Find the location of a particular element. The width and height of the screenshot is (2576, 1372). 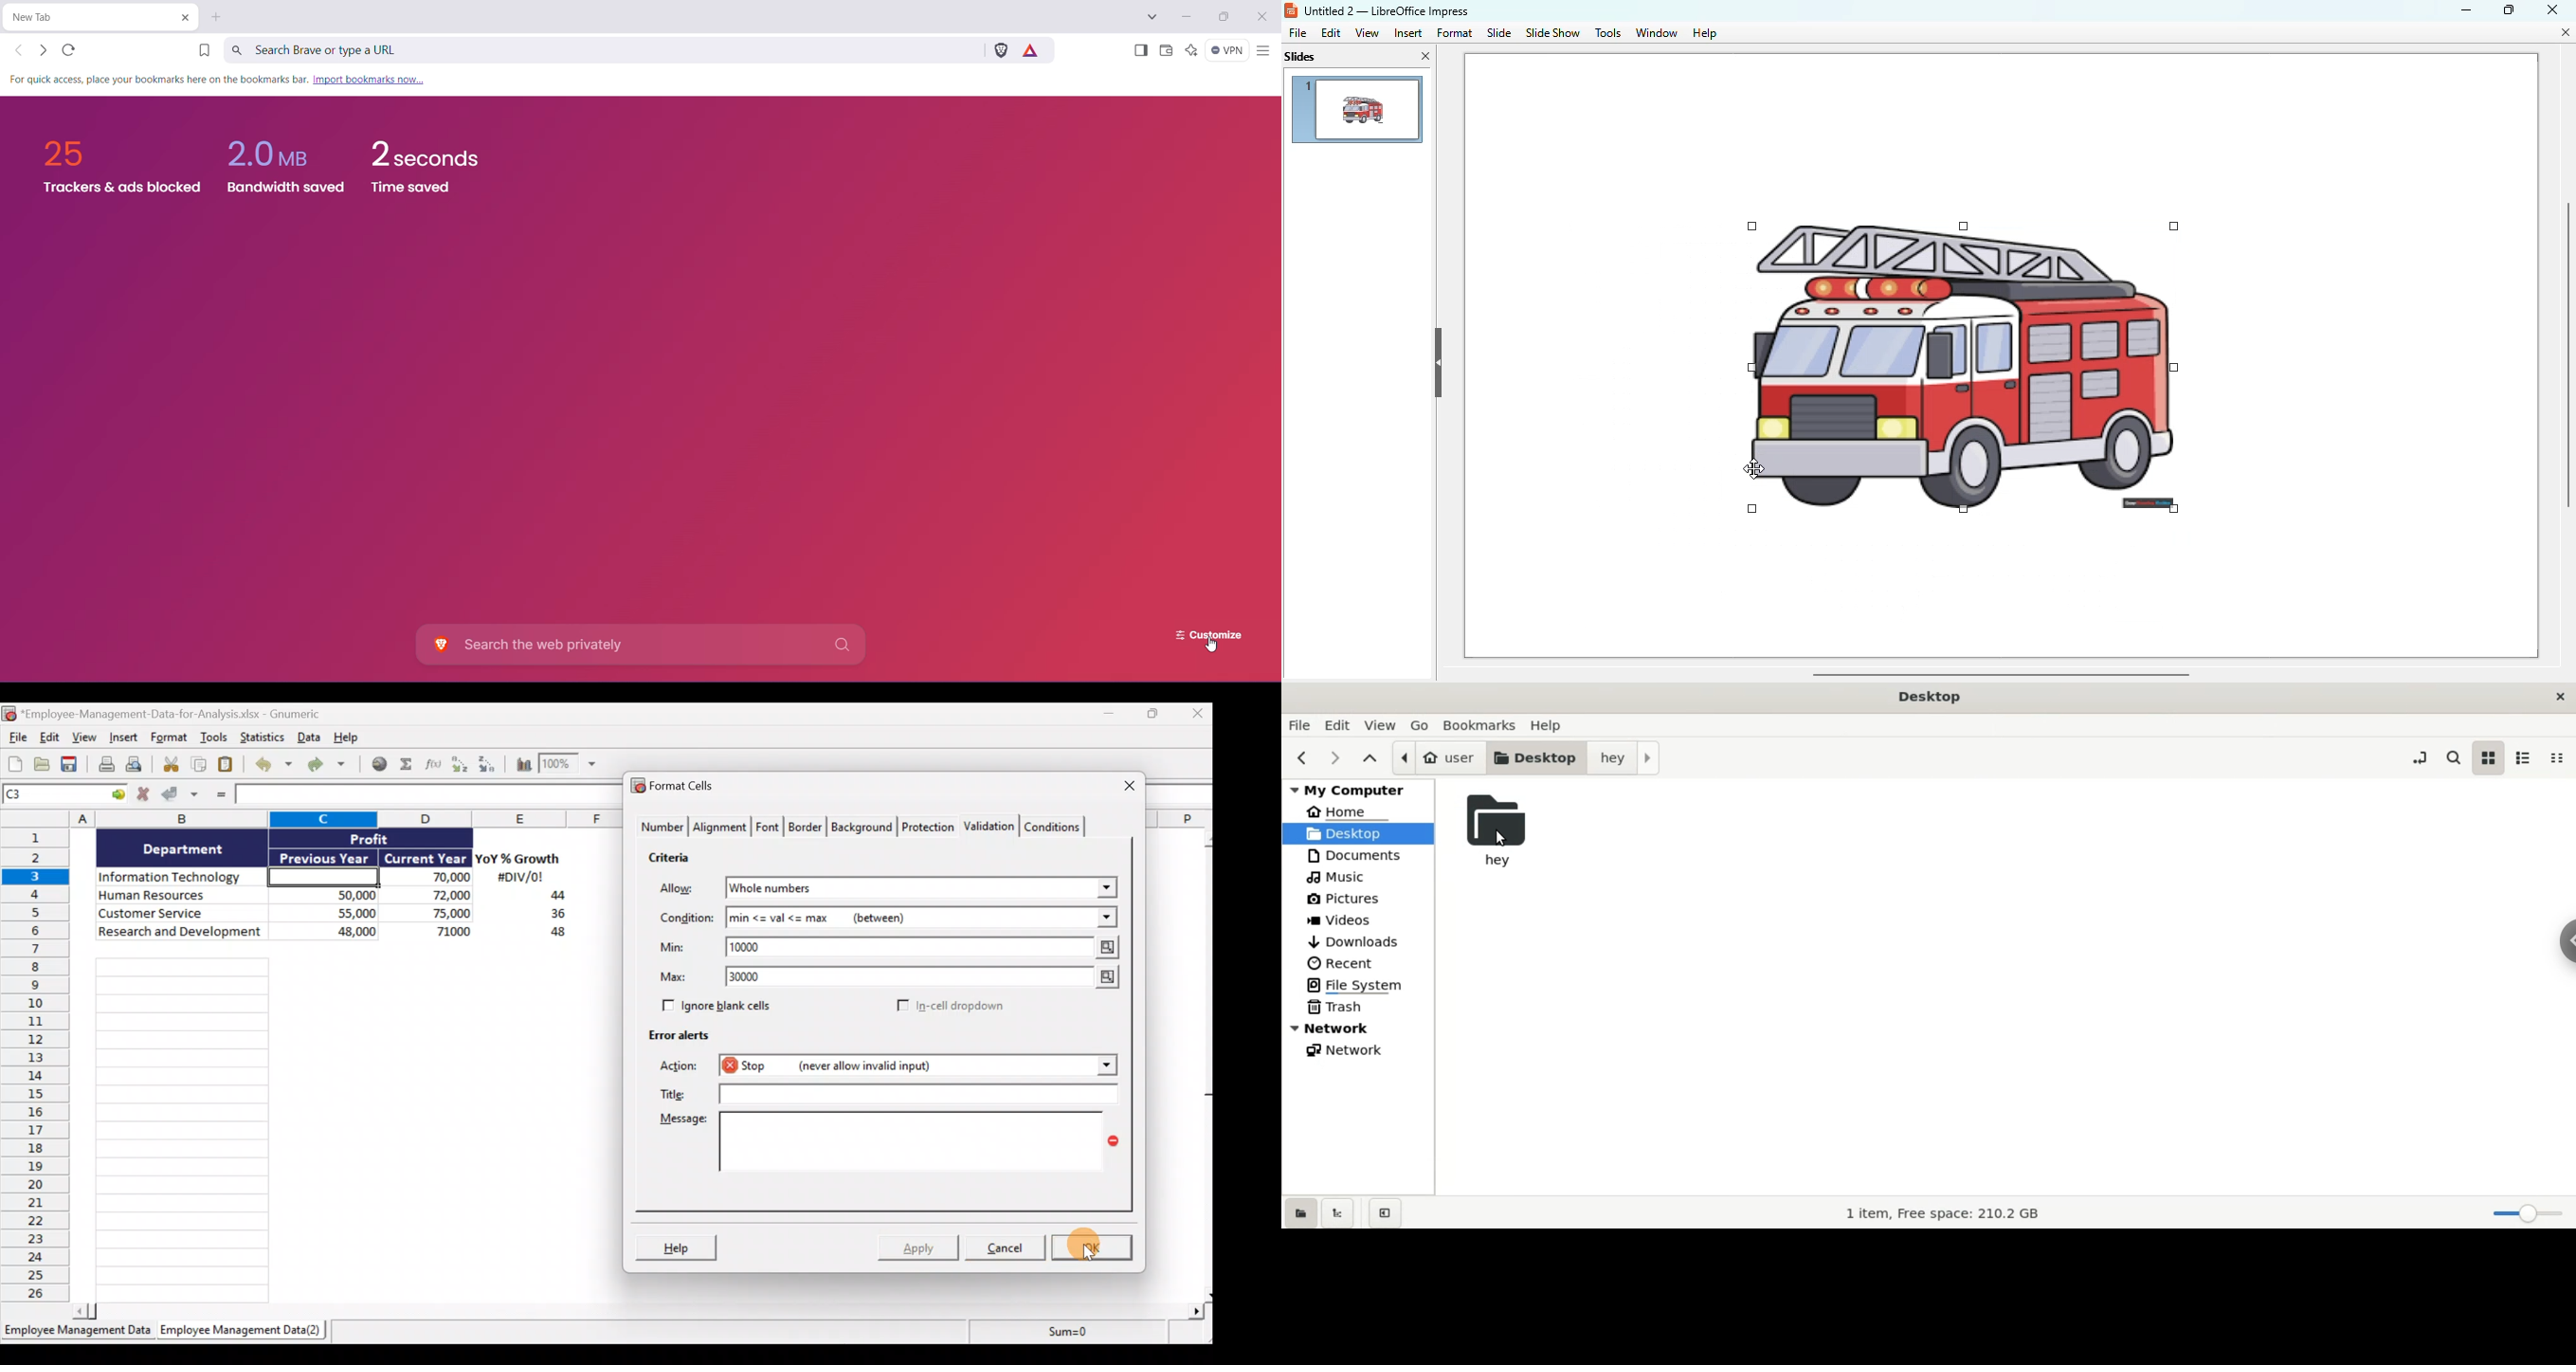

Save current workbook is located at coordinates (70, 765).